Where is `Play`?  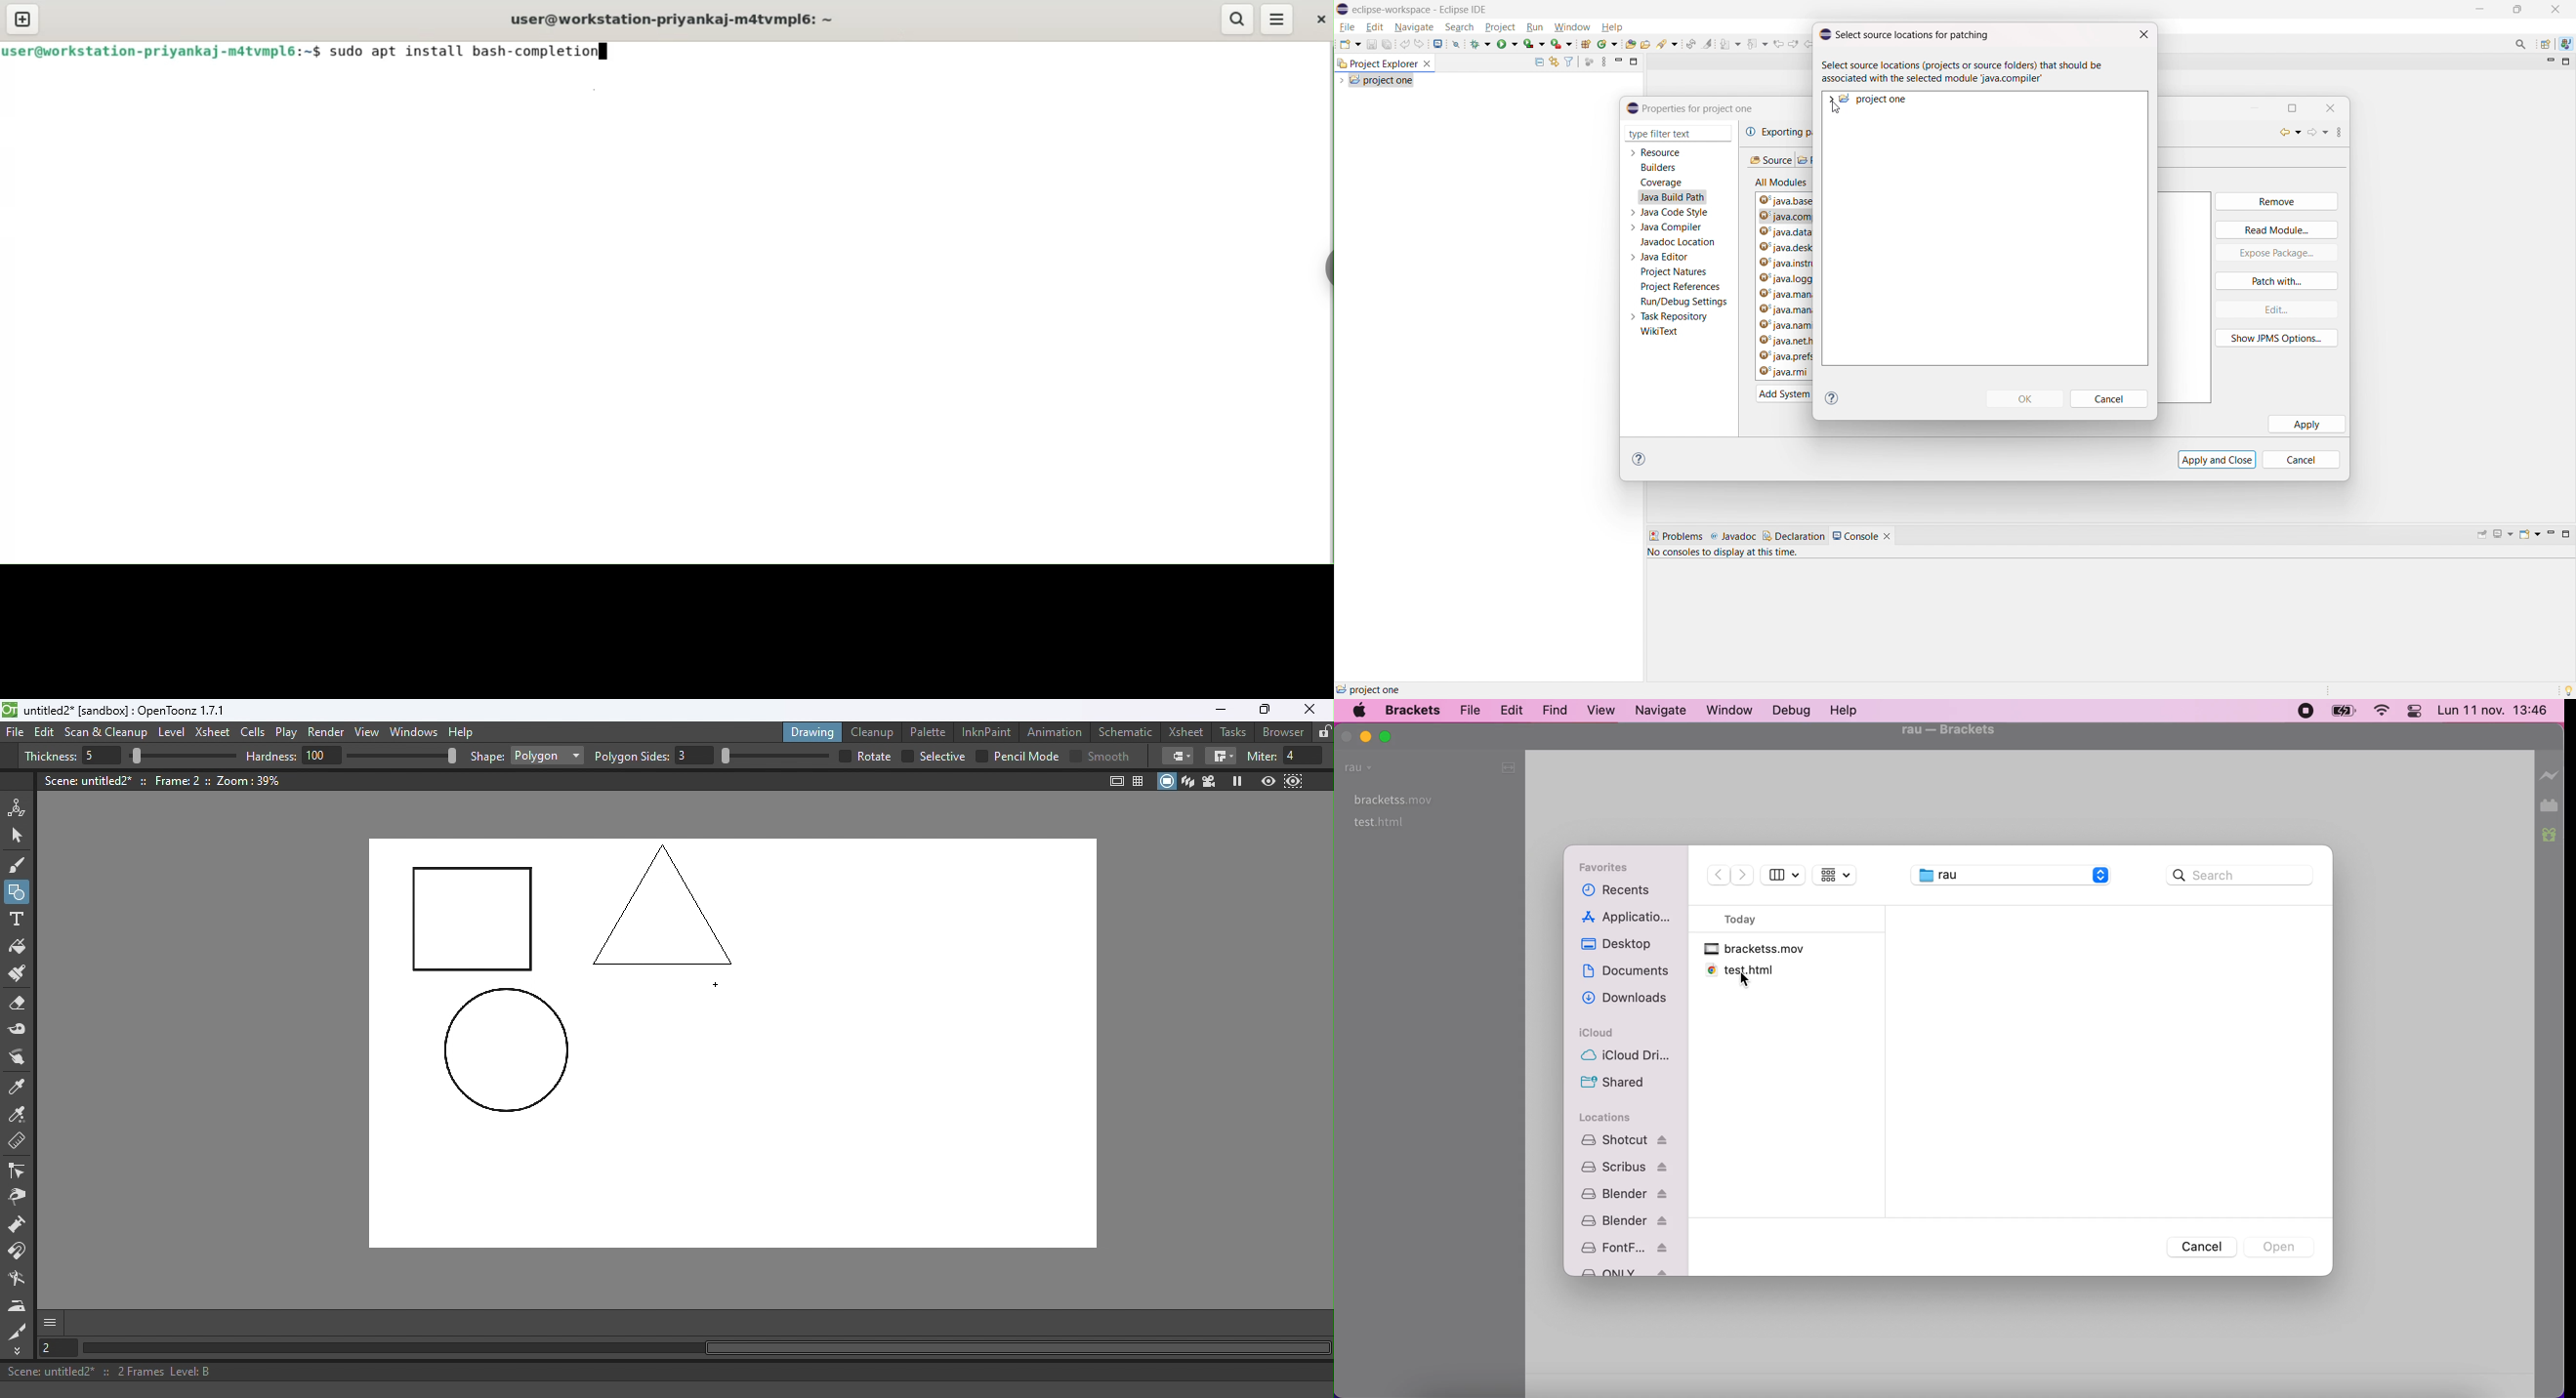 Play is located at coordinates (290, 733).